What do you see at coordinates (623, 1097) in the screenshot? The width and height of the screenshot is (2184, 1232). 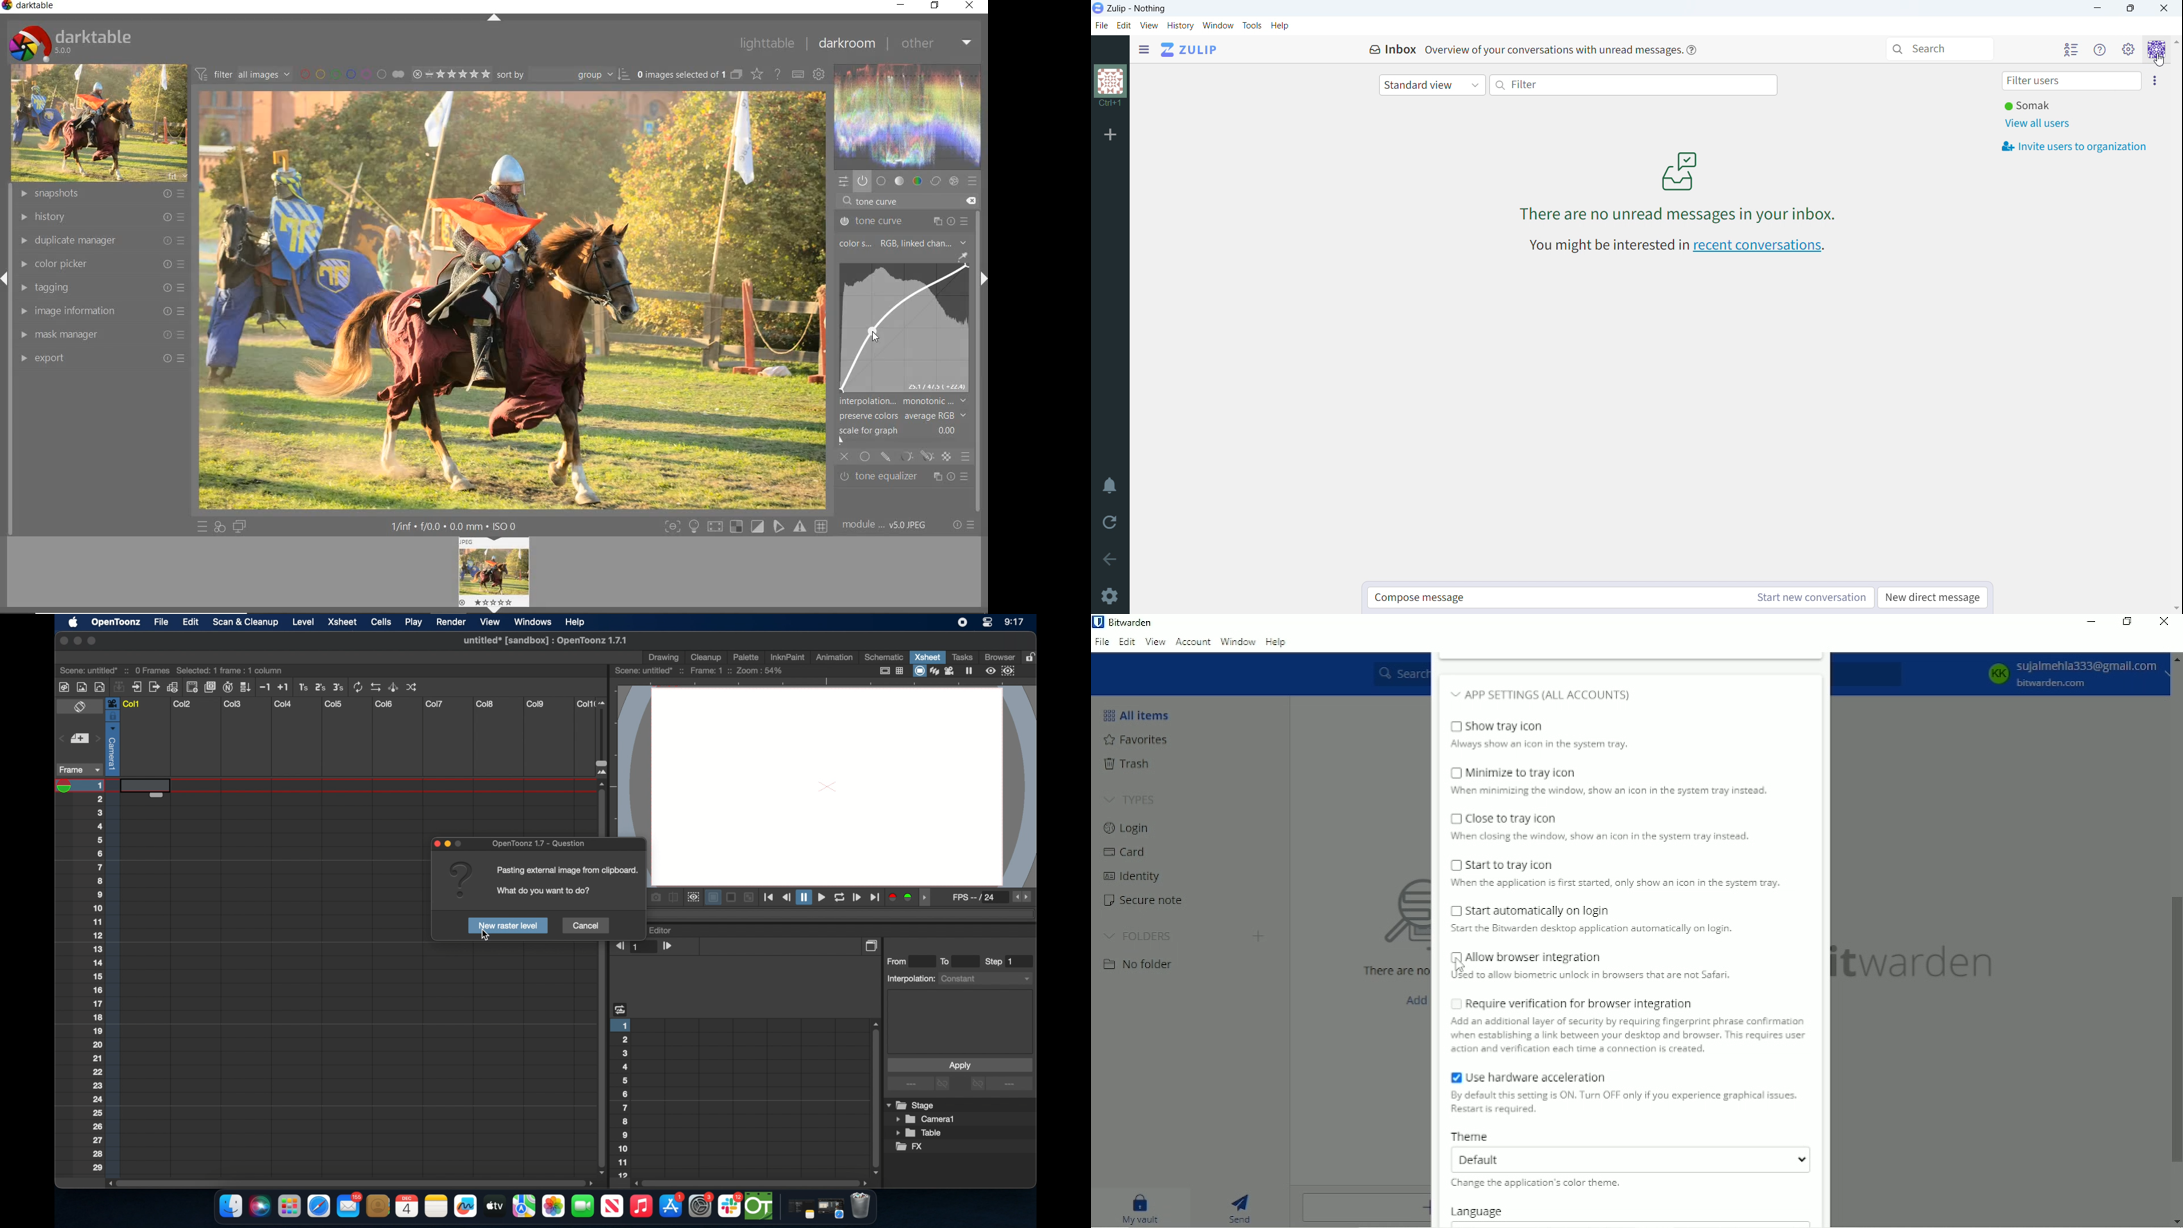 I see `numbering` at bounding box center [623, 1097].